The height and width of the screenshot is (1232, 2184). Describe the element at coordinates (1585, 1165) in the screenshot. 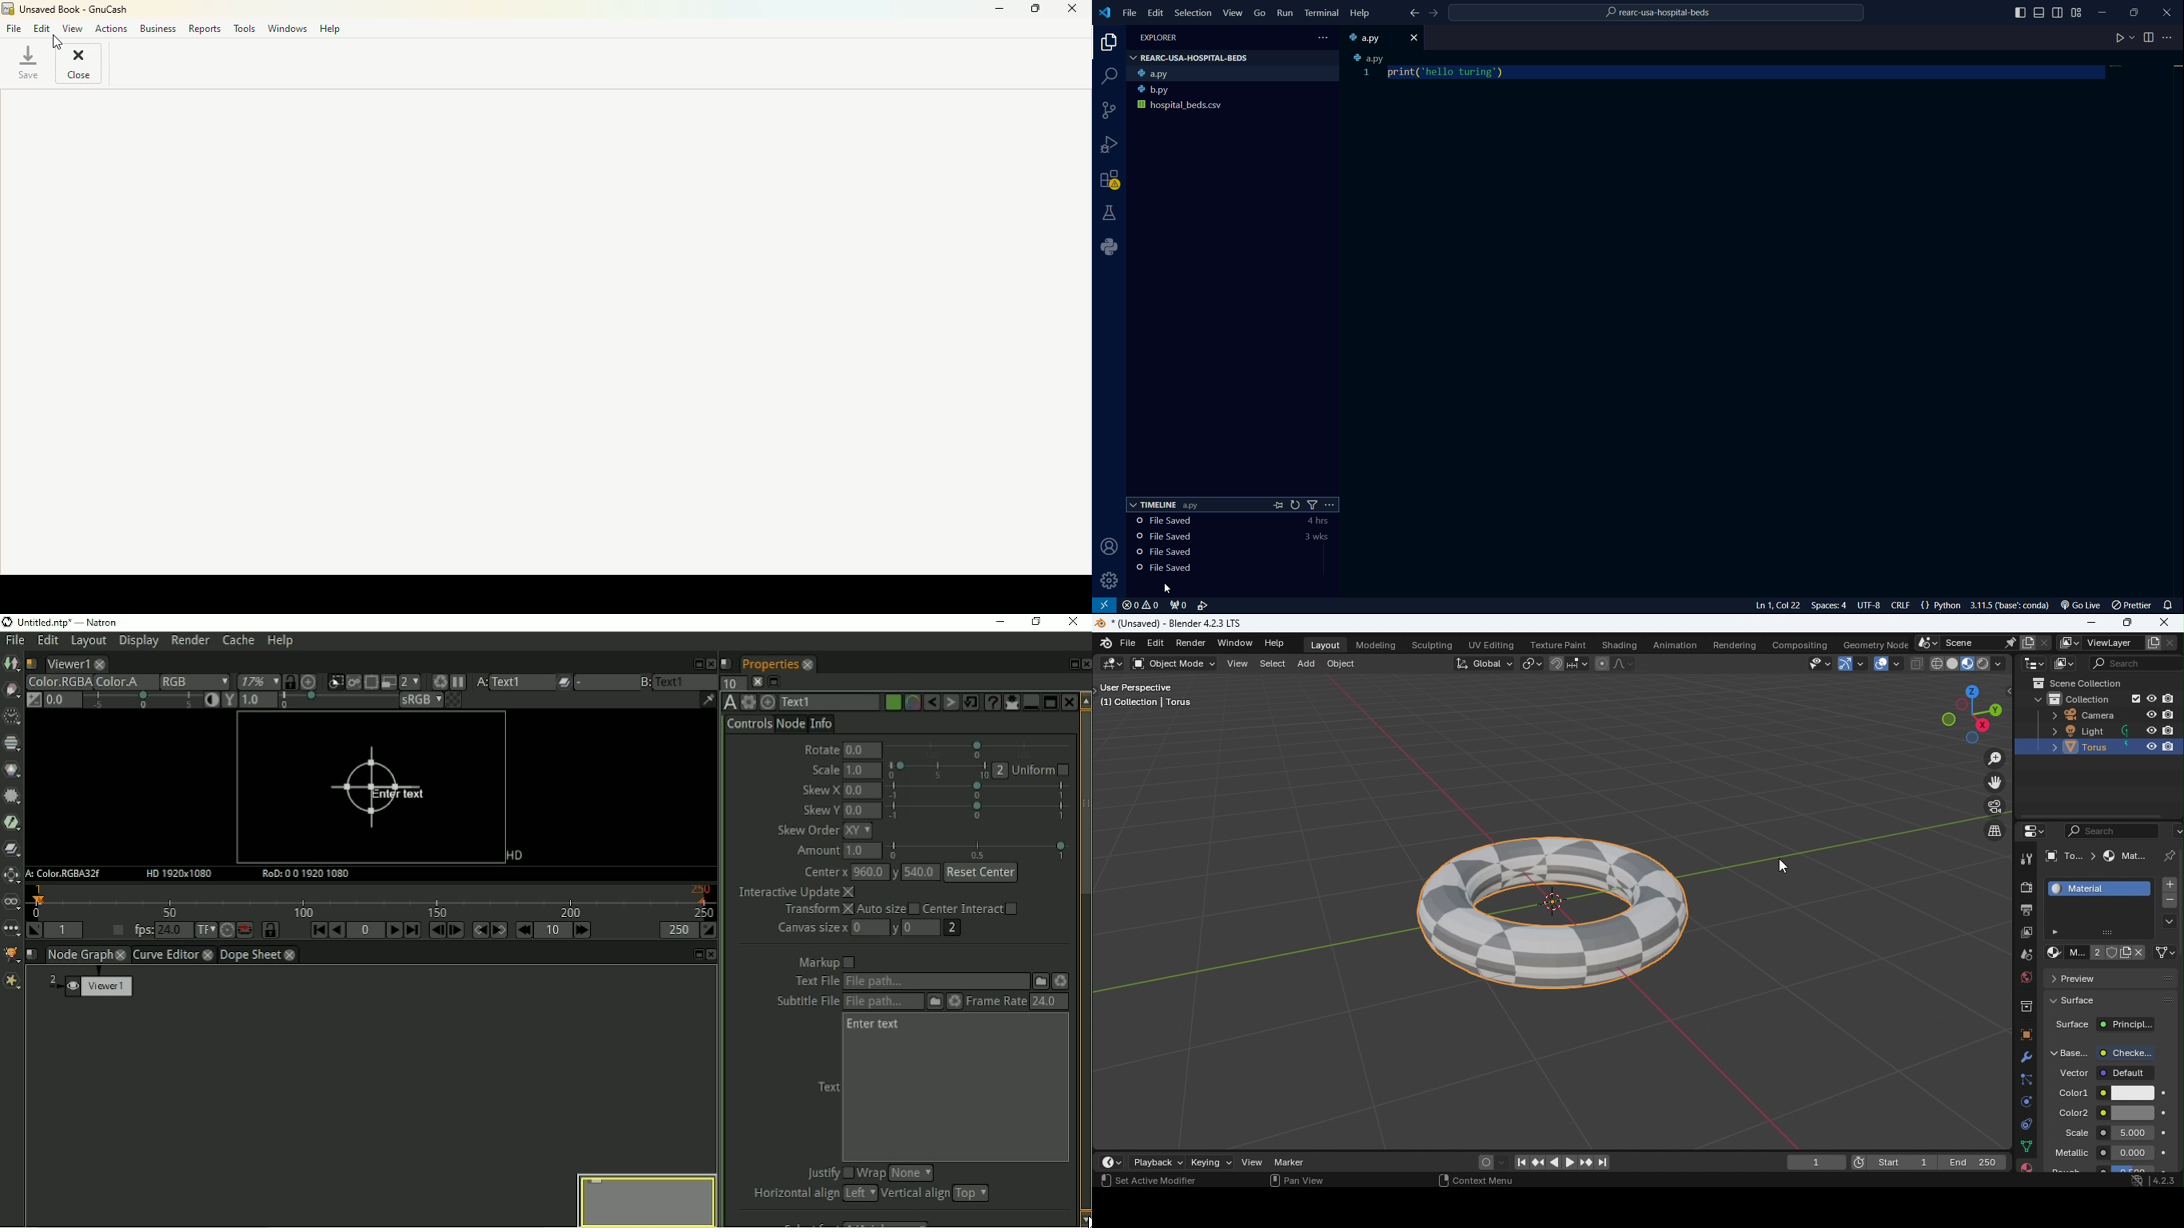

I see `Jump to previous/next keyframe` at that location.